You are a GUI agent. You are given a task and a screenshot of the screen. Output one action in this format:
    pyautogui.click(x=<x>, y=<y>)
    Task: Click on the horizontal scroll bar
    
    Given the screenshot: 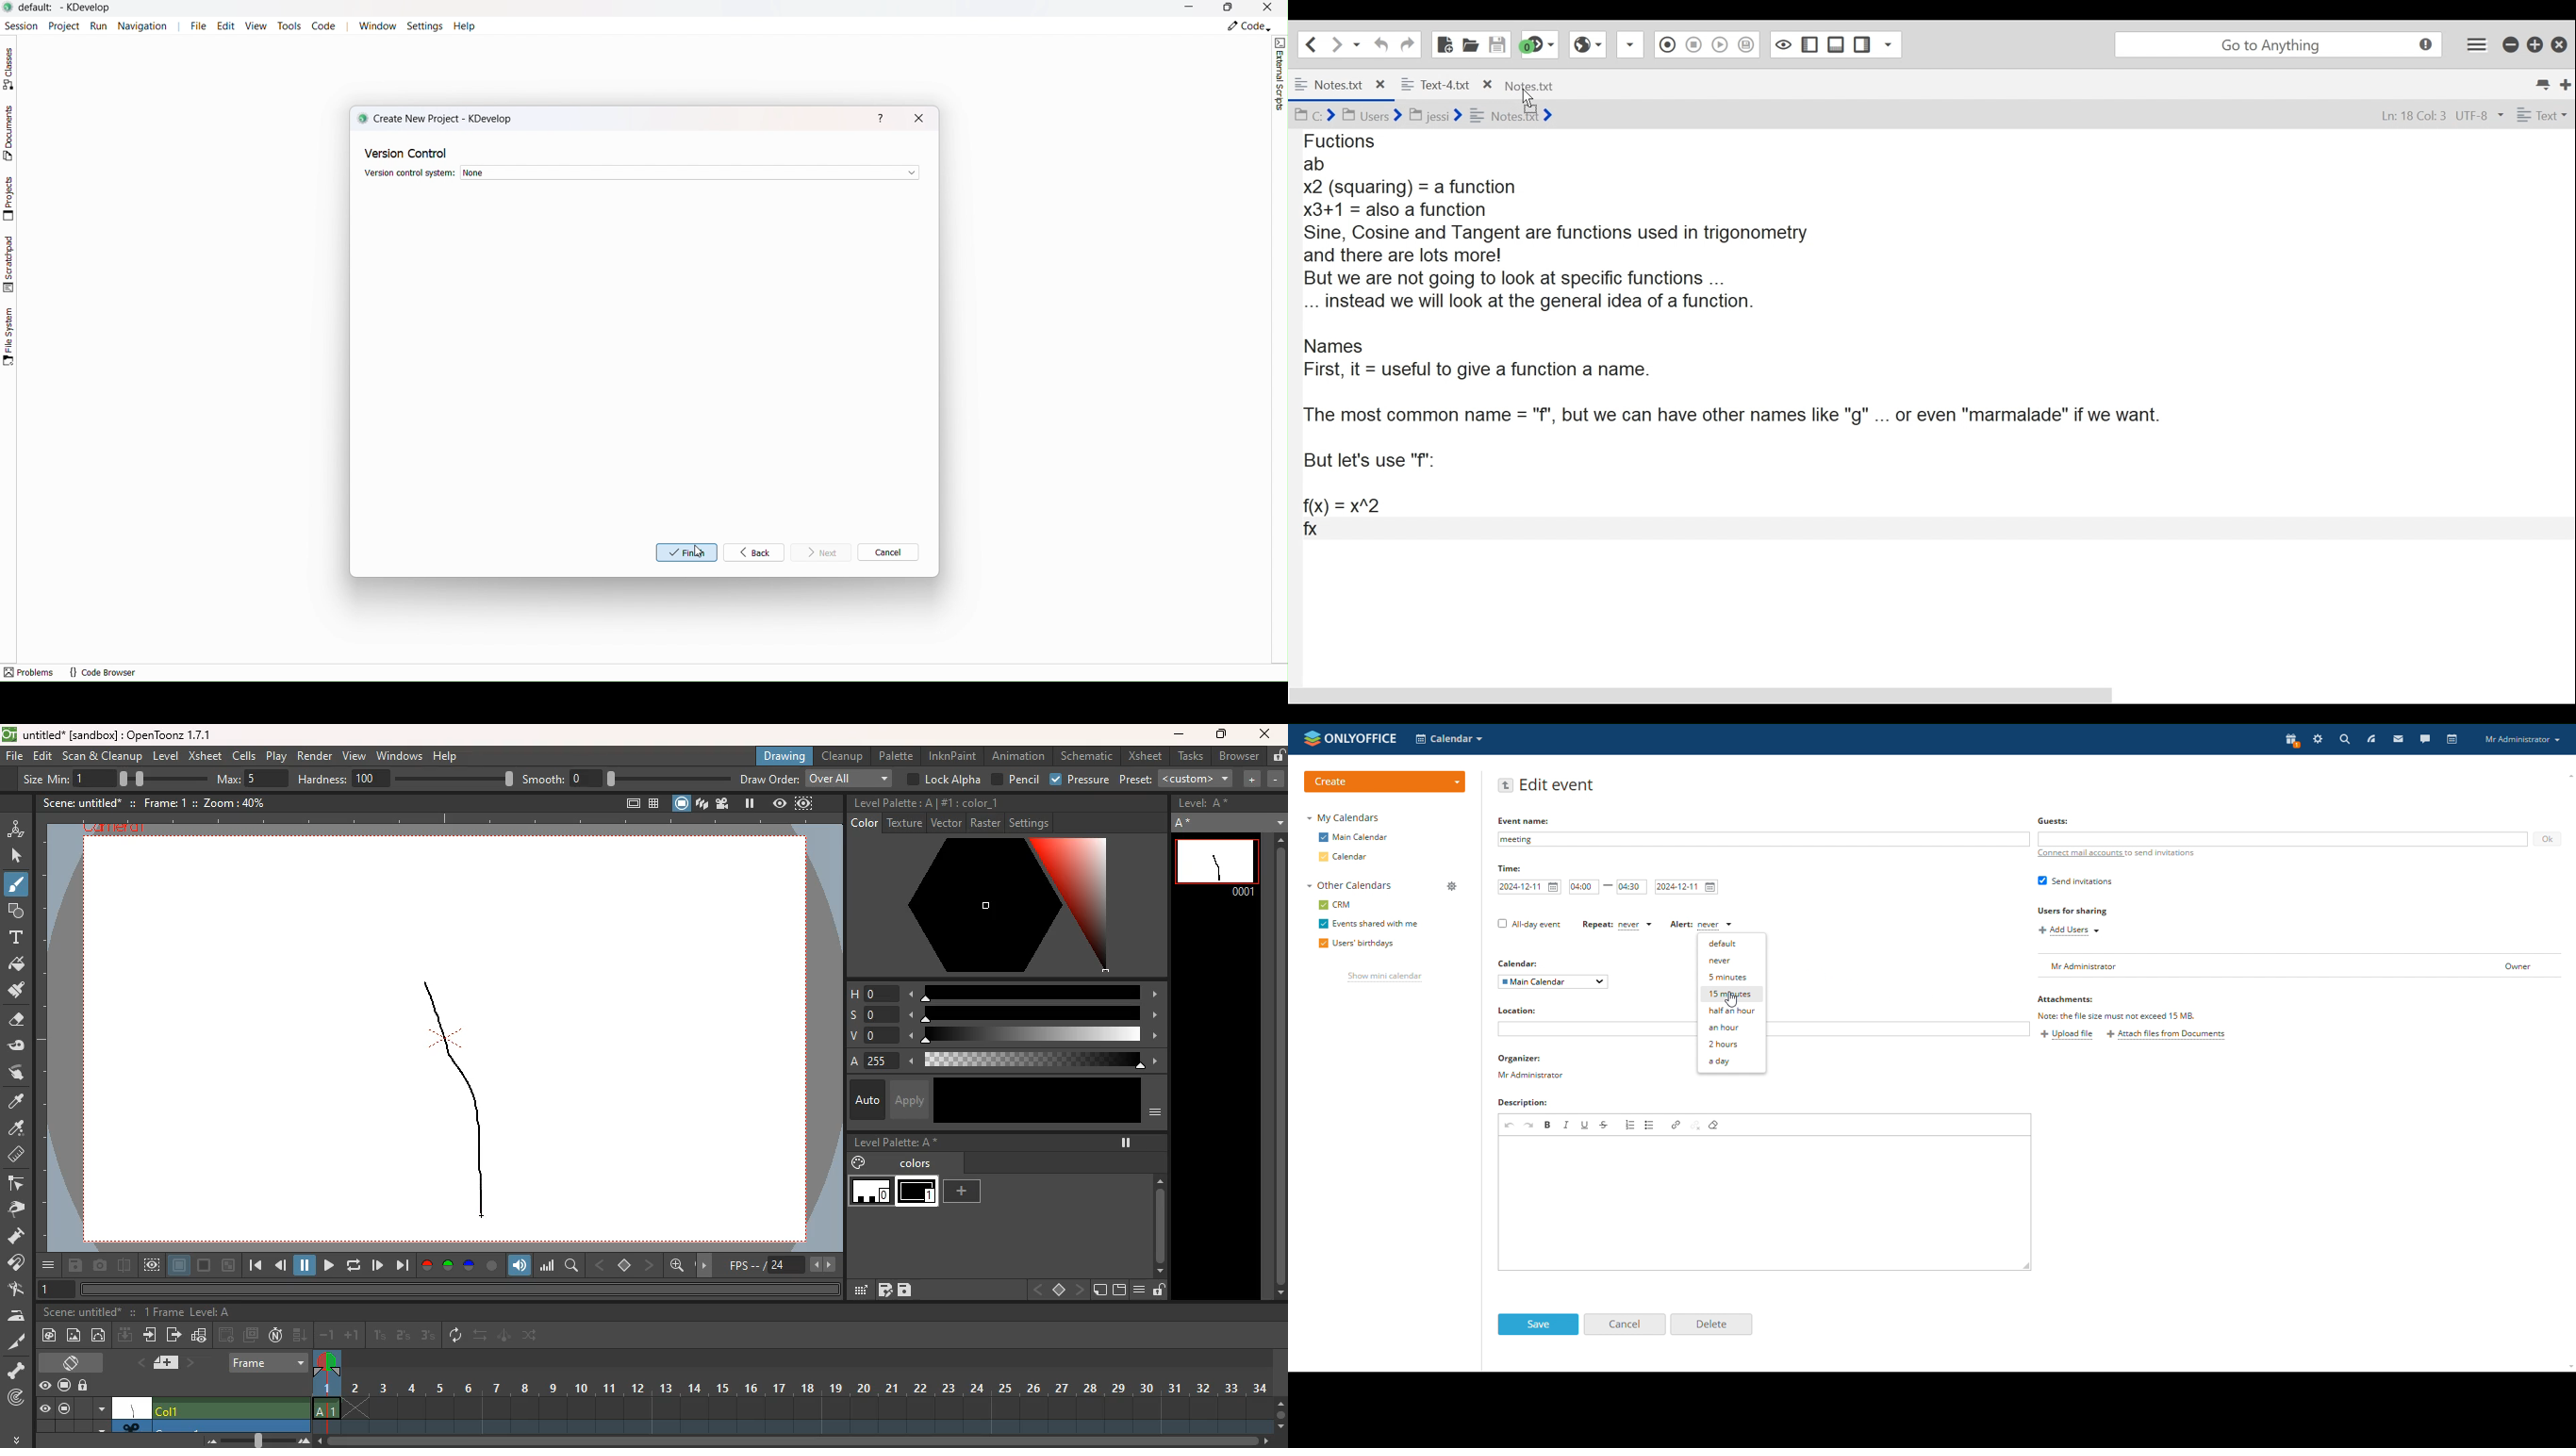 What is the action you would take?
    pyautogui.click(x=1716, y=690)
    